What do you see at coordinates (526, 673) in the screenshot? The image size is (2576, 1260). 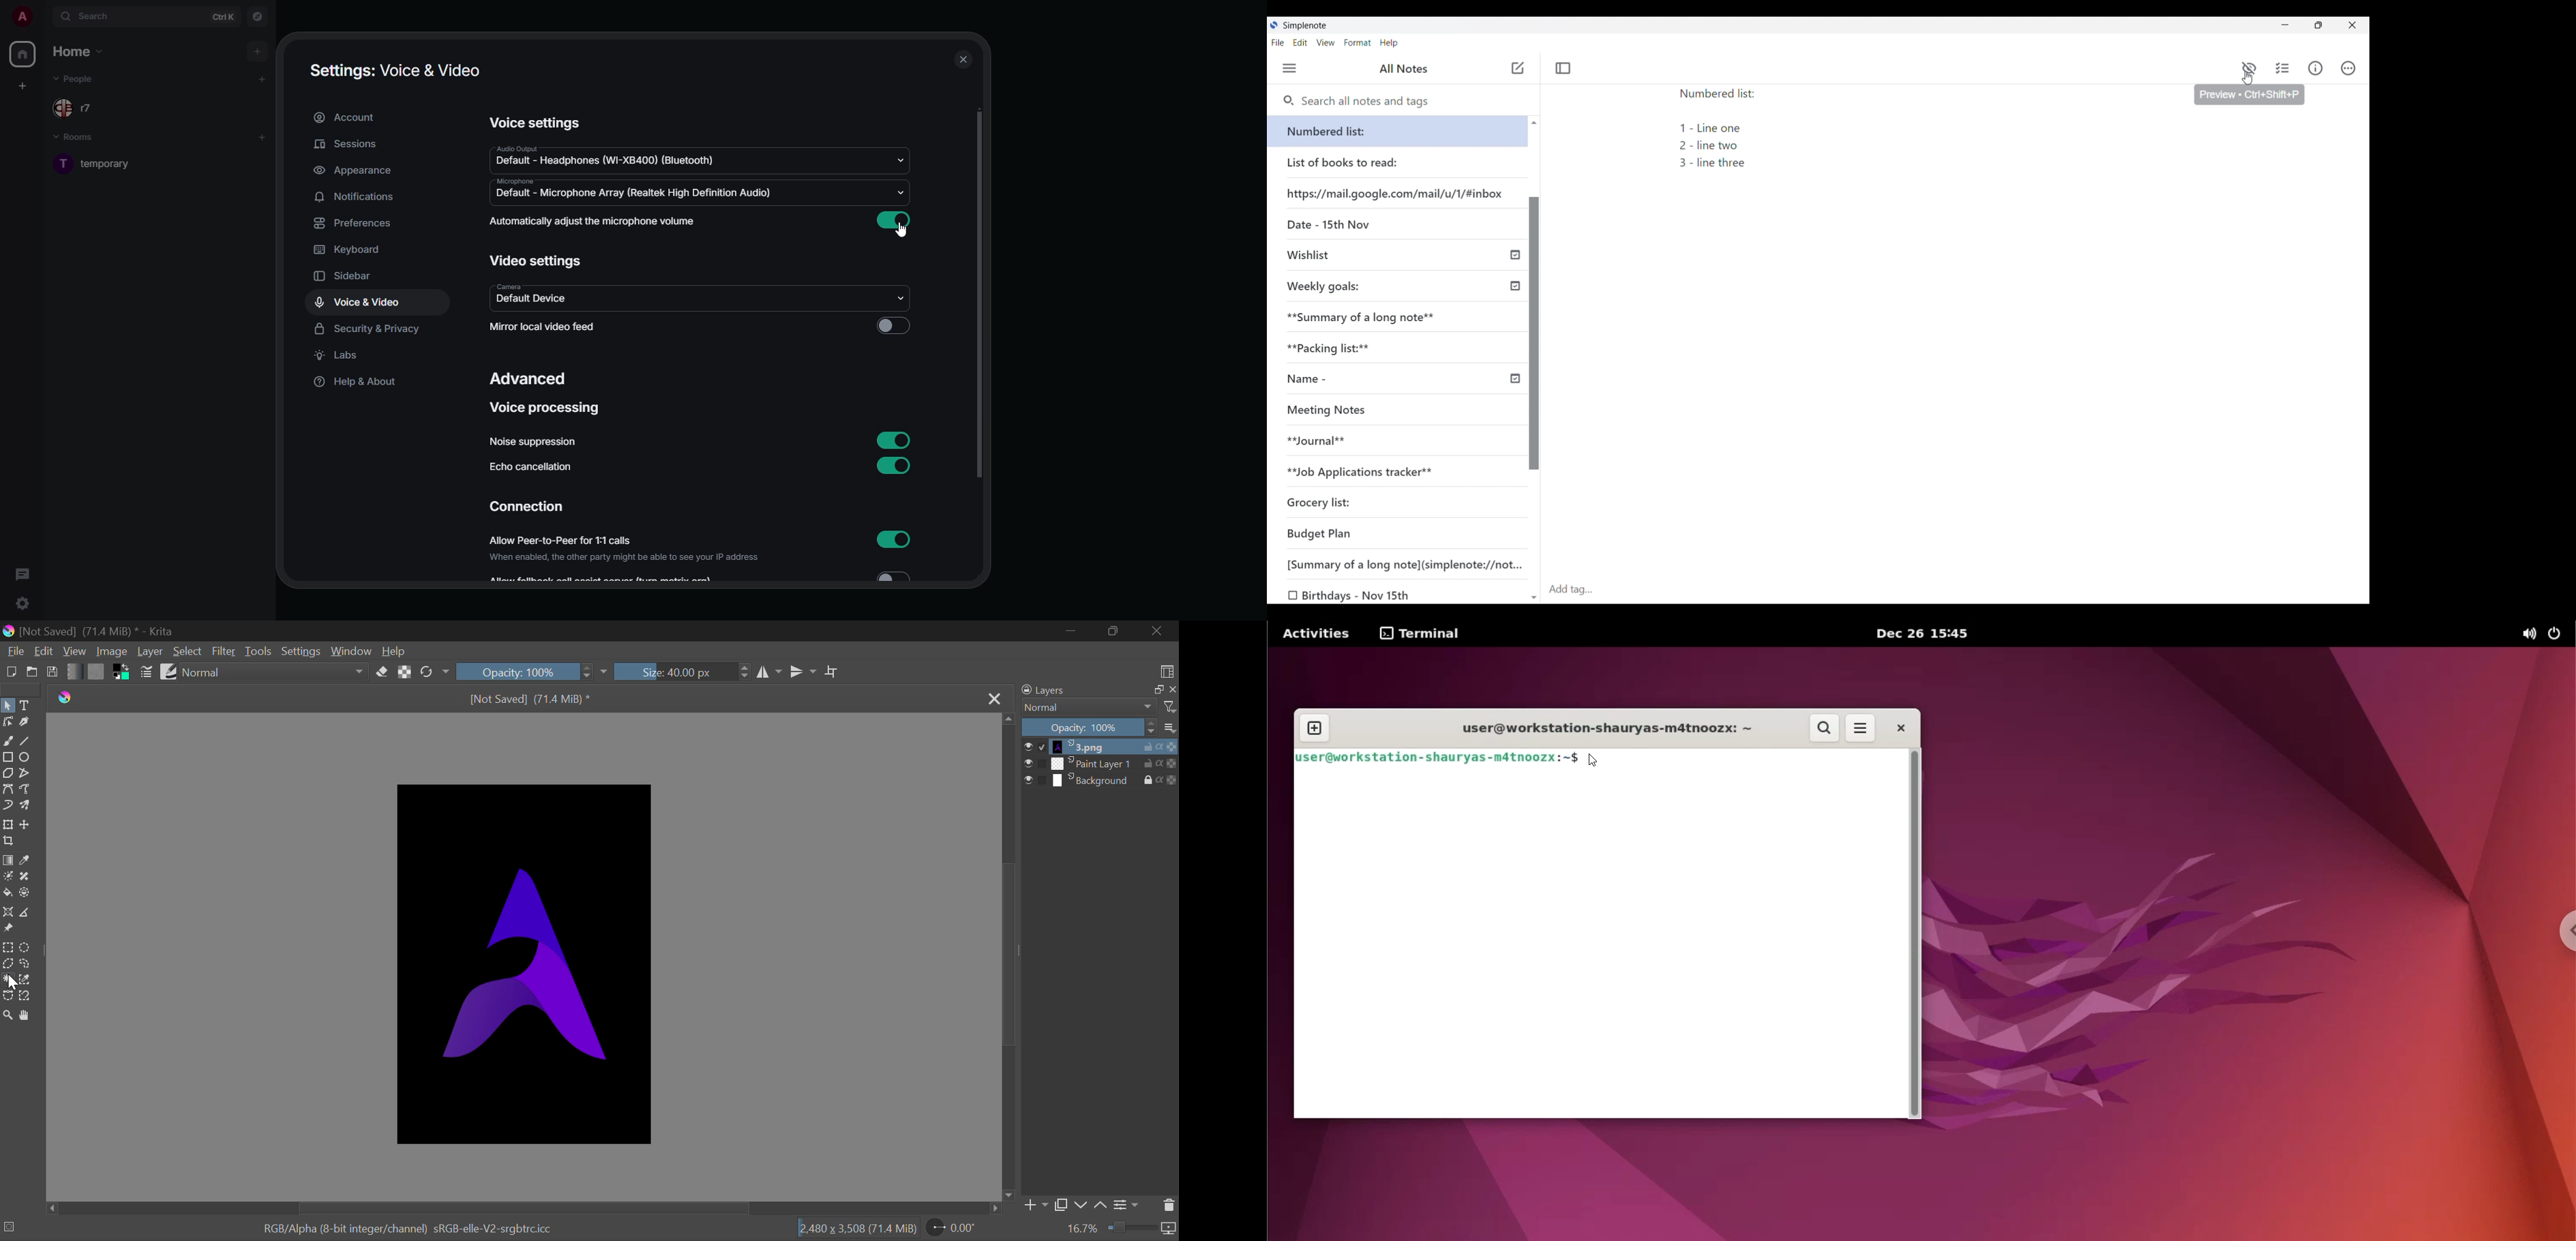 I see `Opacity` at bounding box center [526, 673].